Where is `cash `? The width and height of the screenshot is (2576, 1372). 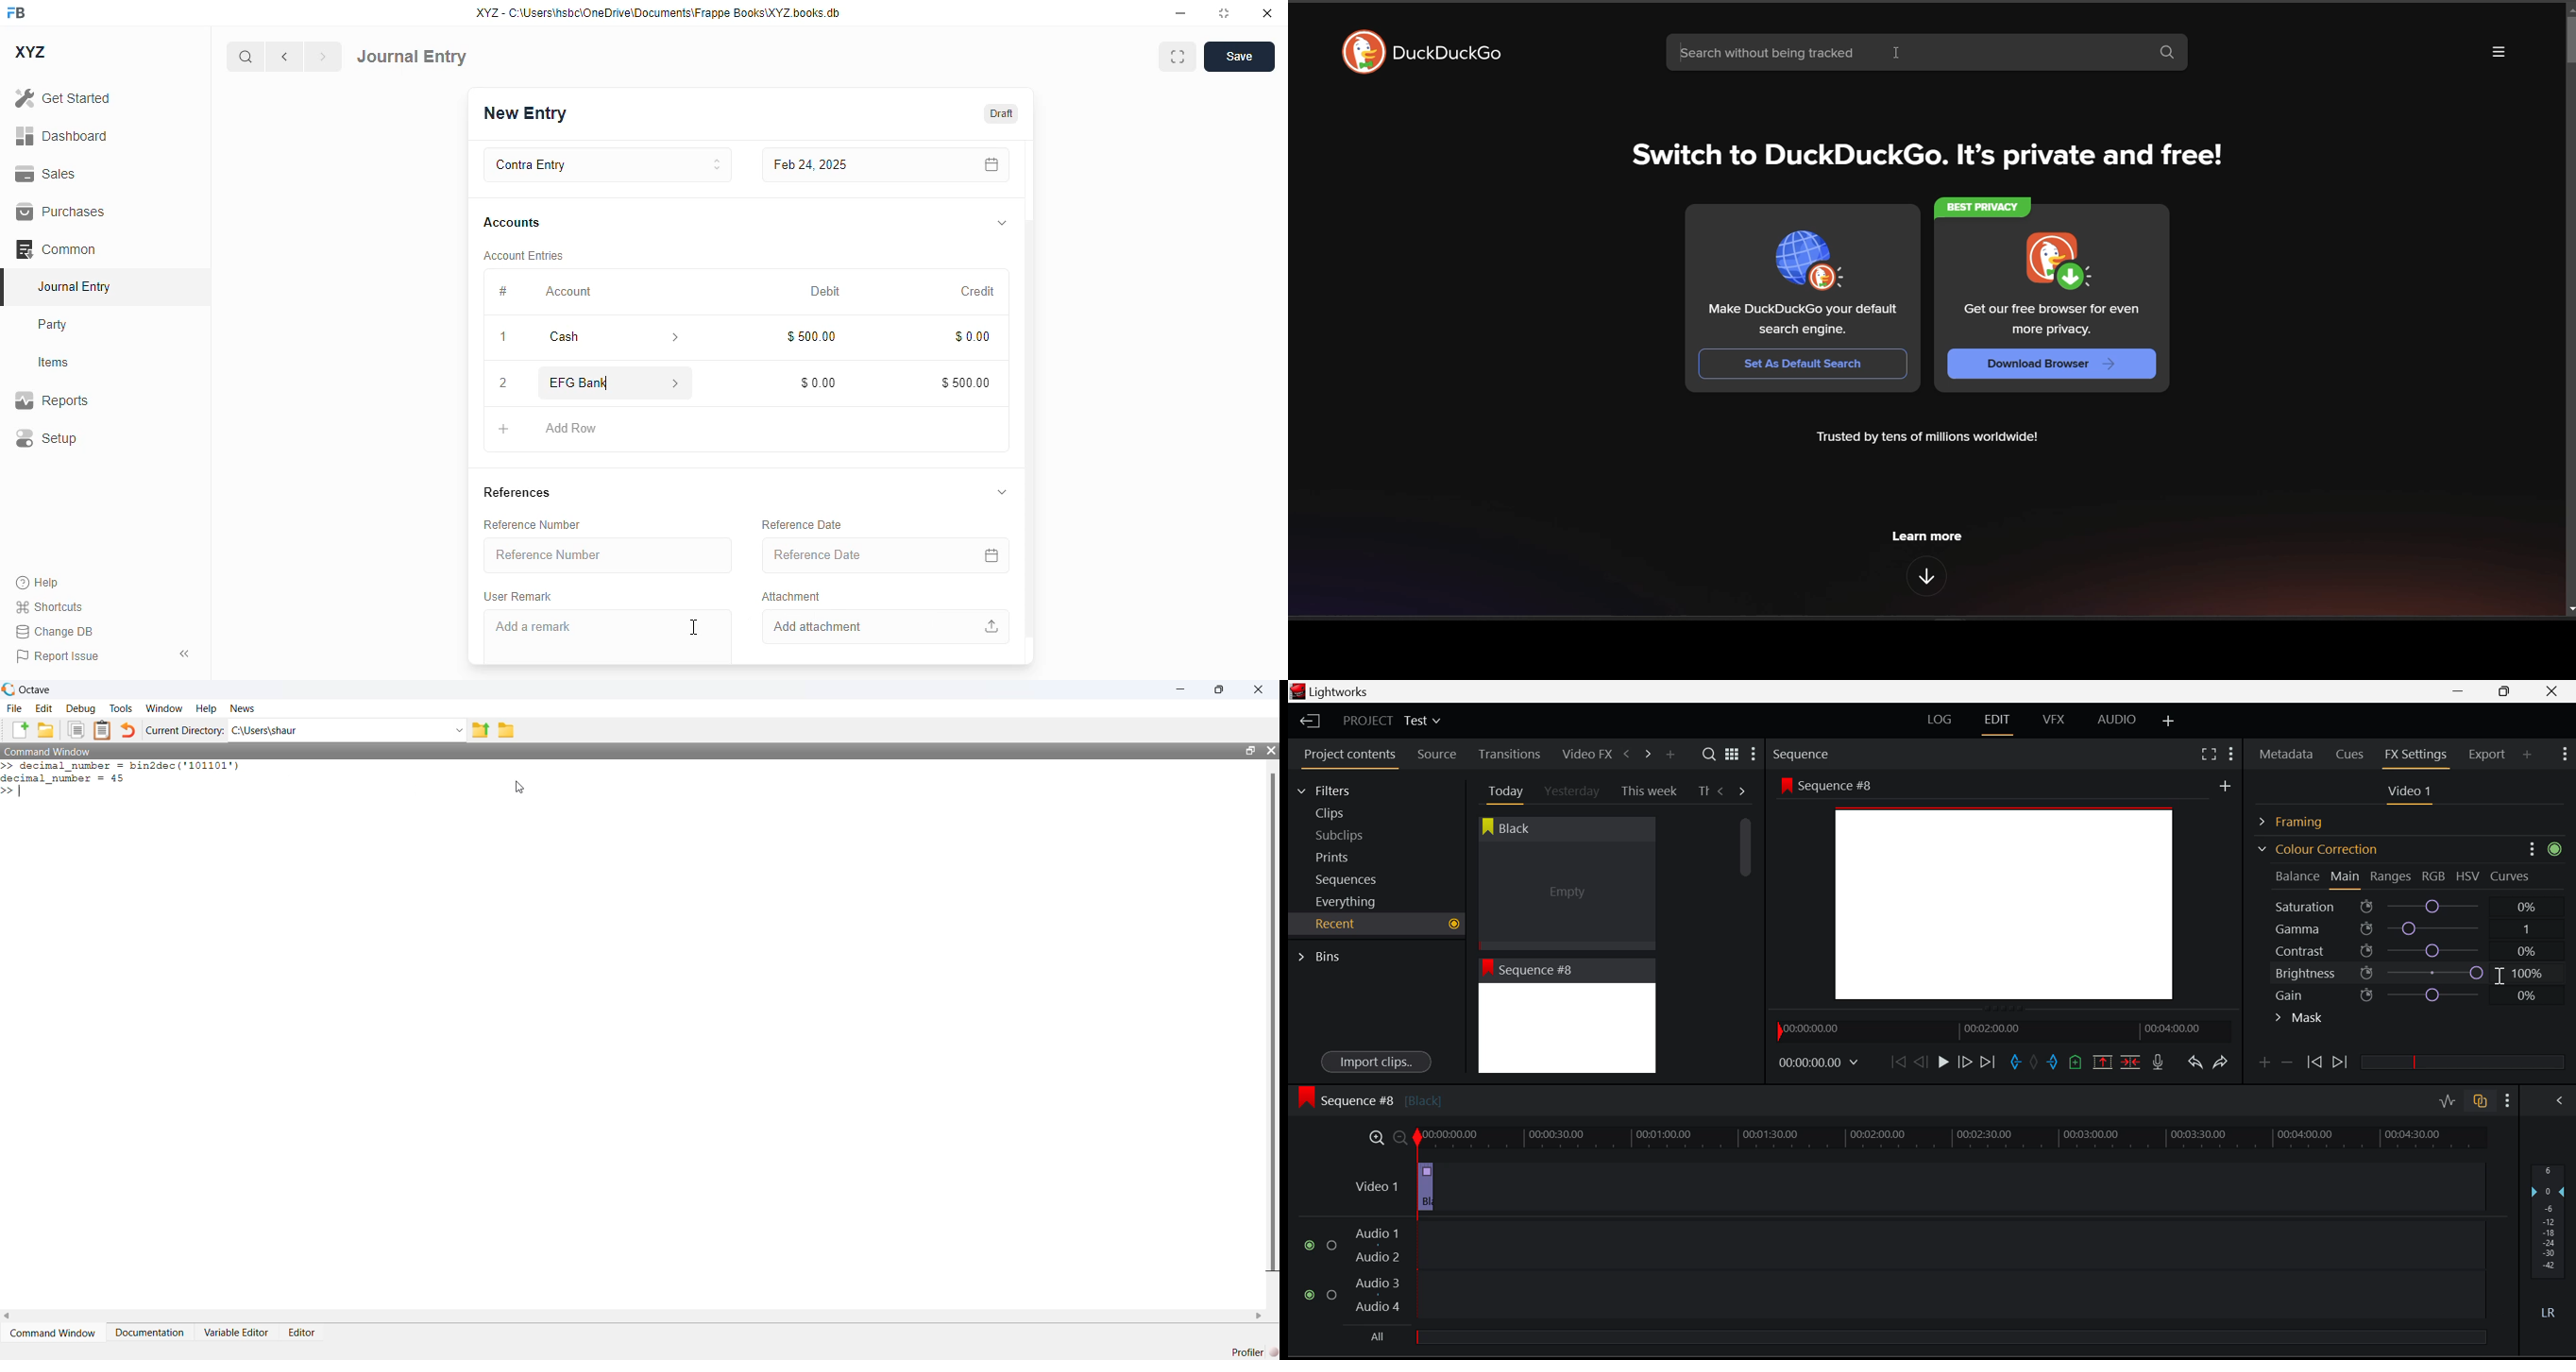
cash  is located at coordinates (586, 337).